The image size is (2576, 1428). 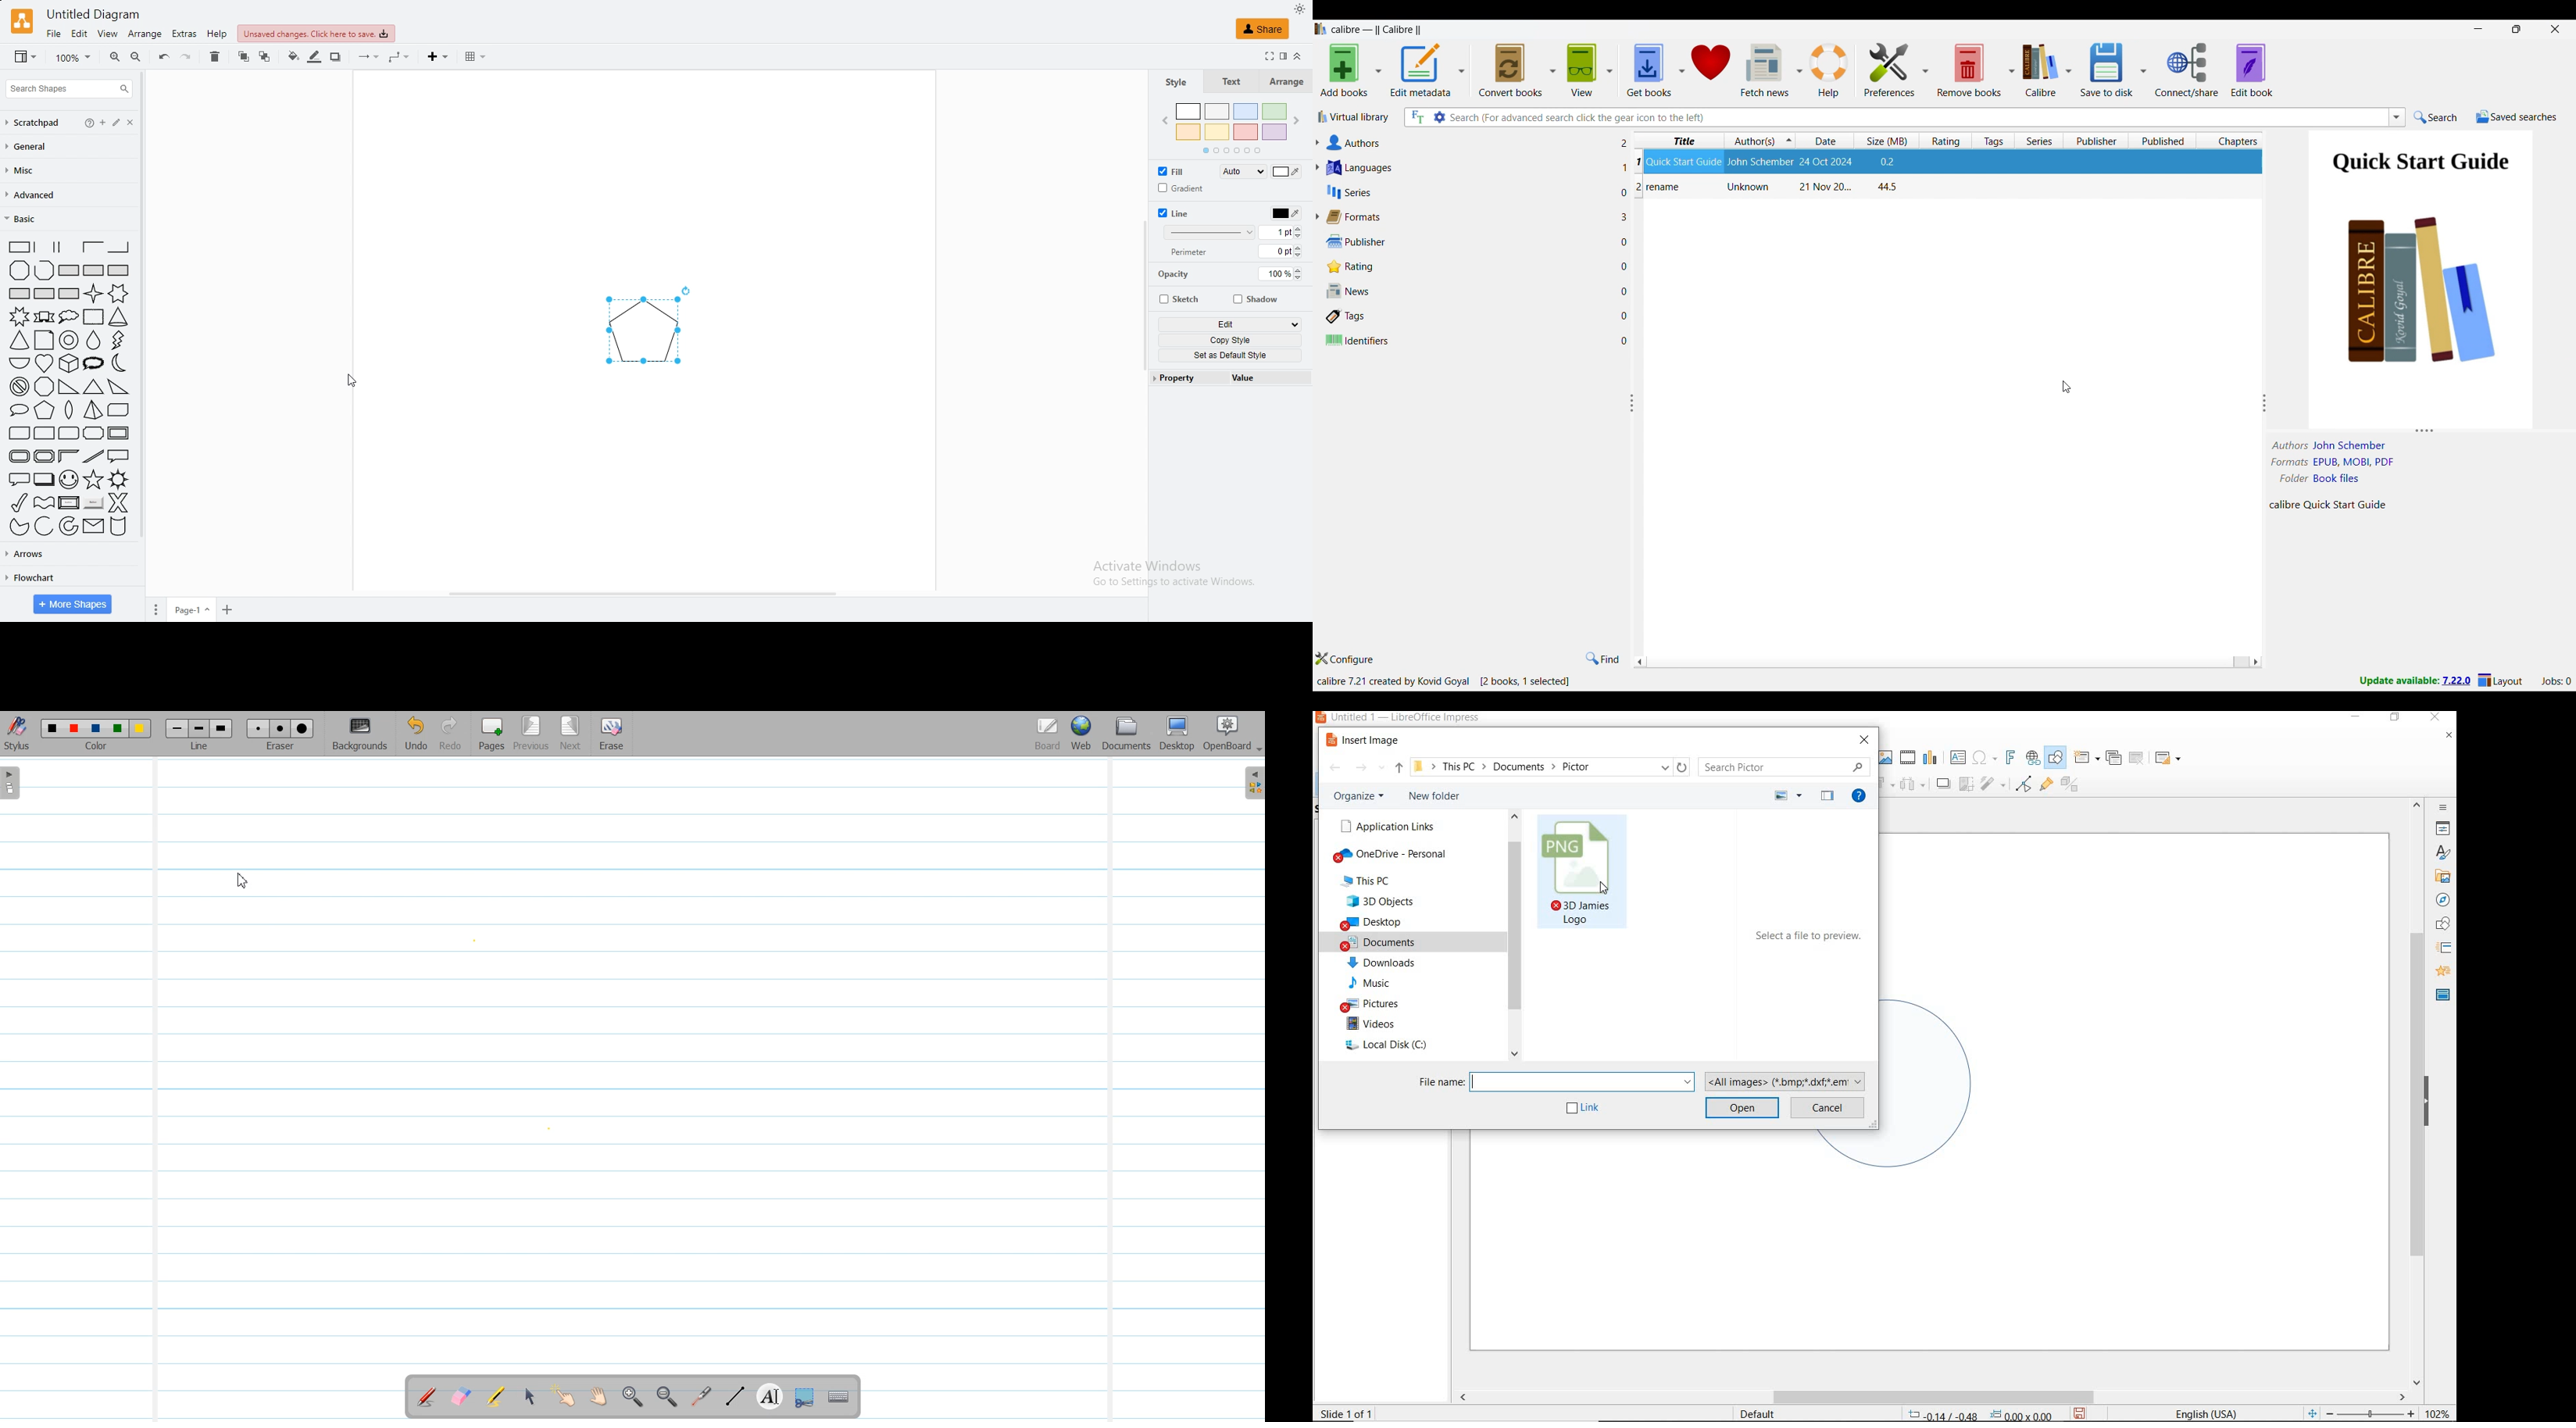 I want to click on rectangle with horizontal fill, so click(x=19, y=293).